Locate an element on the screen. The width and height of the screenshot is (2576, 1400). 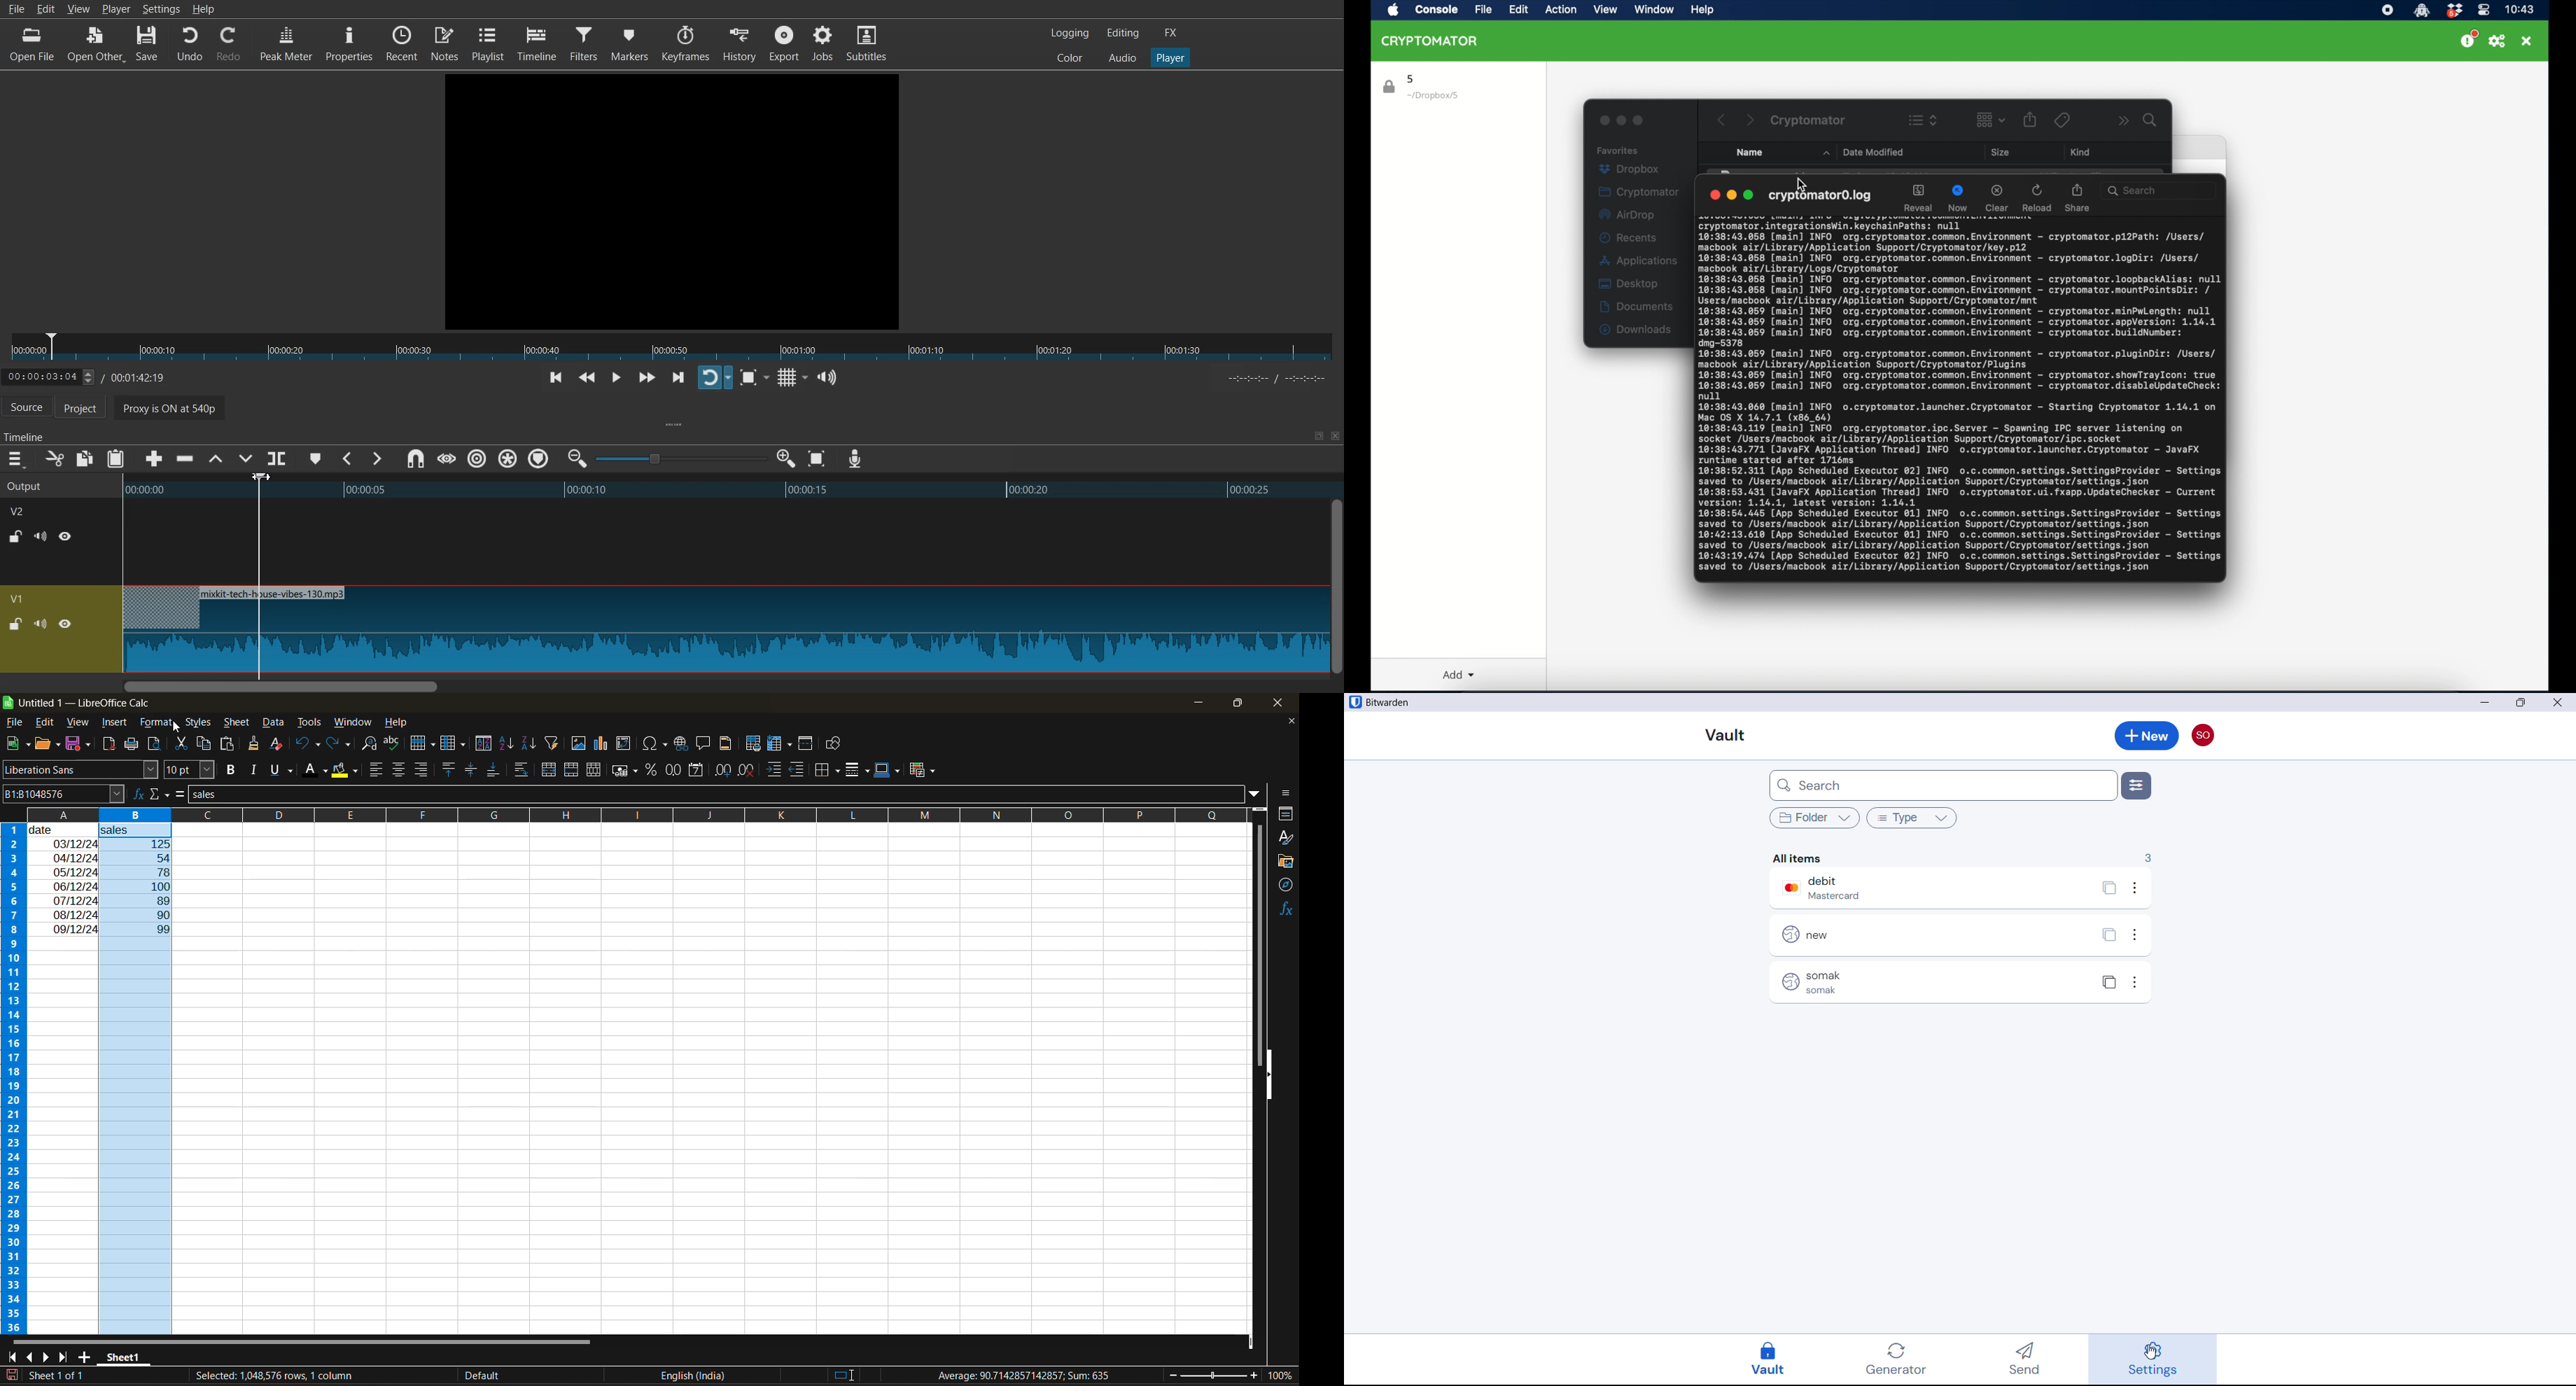
row is located at coordinates (423, 742).